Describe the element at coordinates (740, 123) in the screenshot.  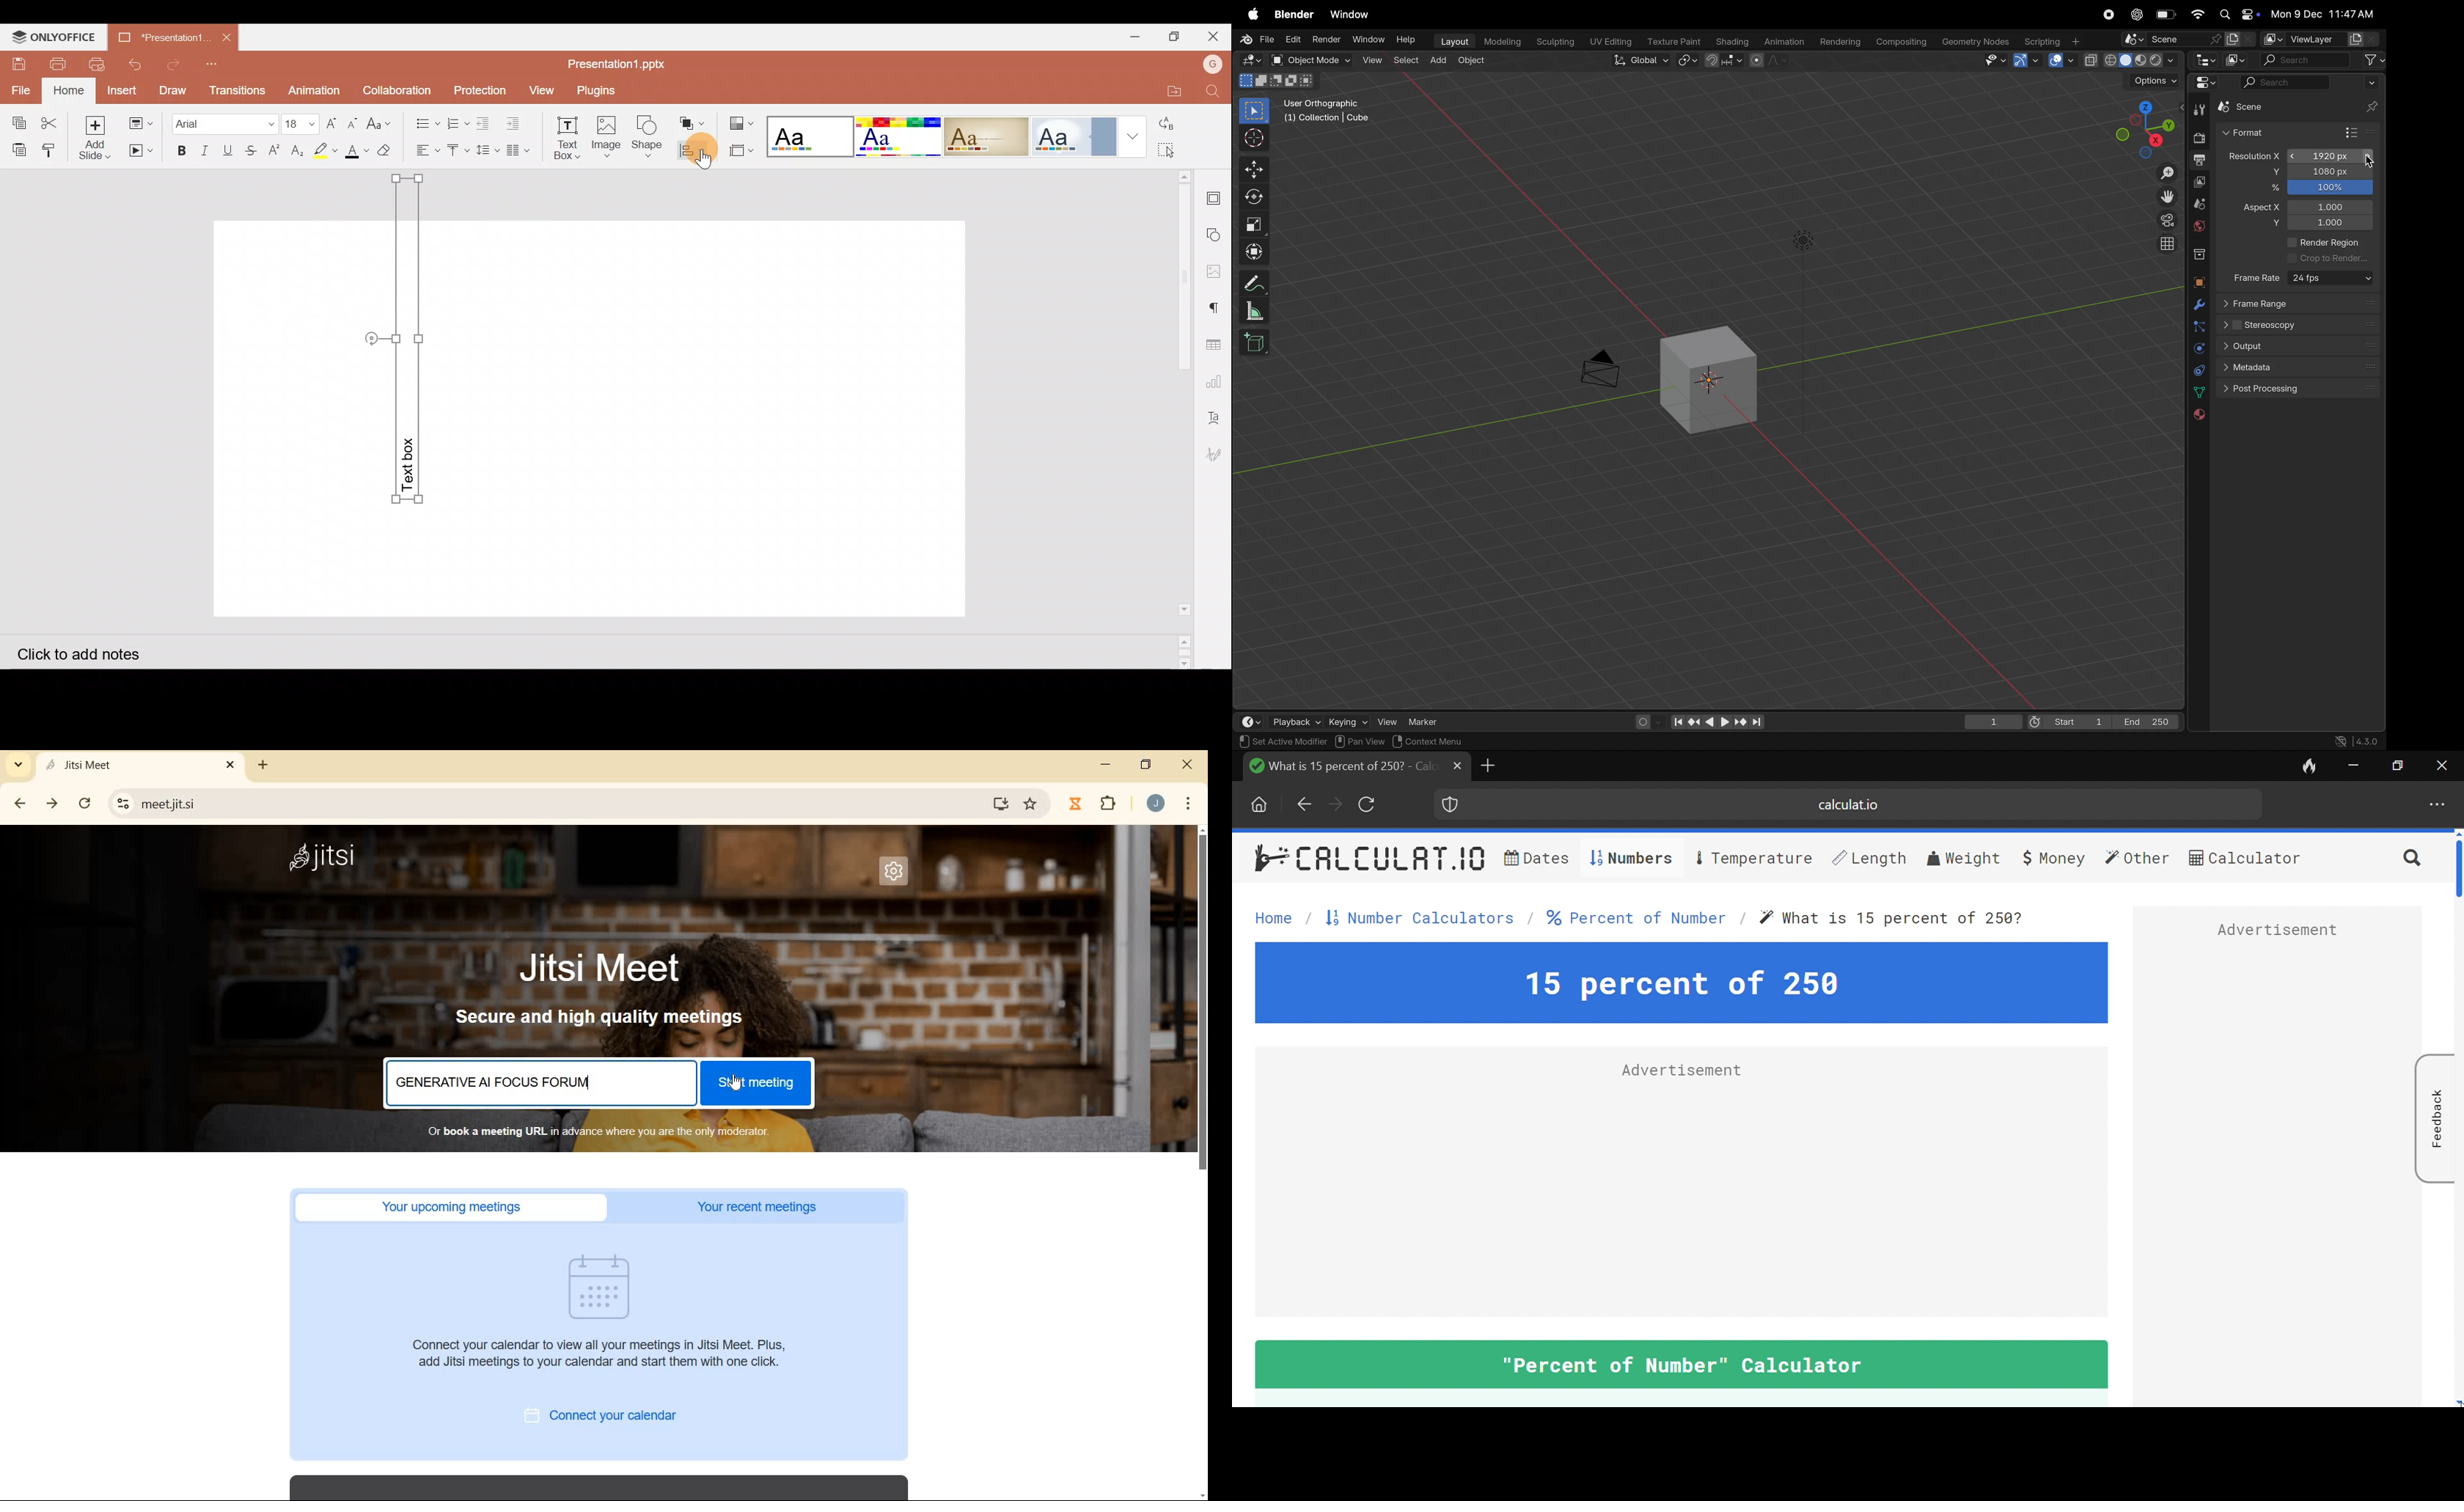
I see `Change color theme` at that location.